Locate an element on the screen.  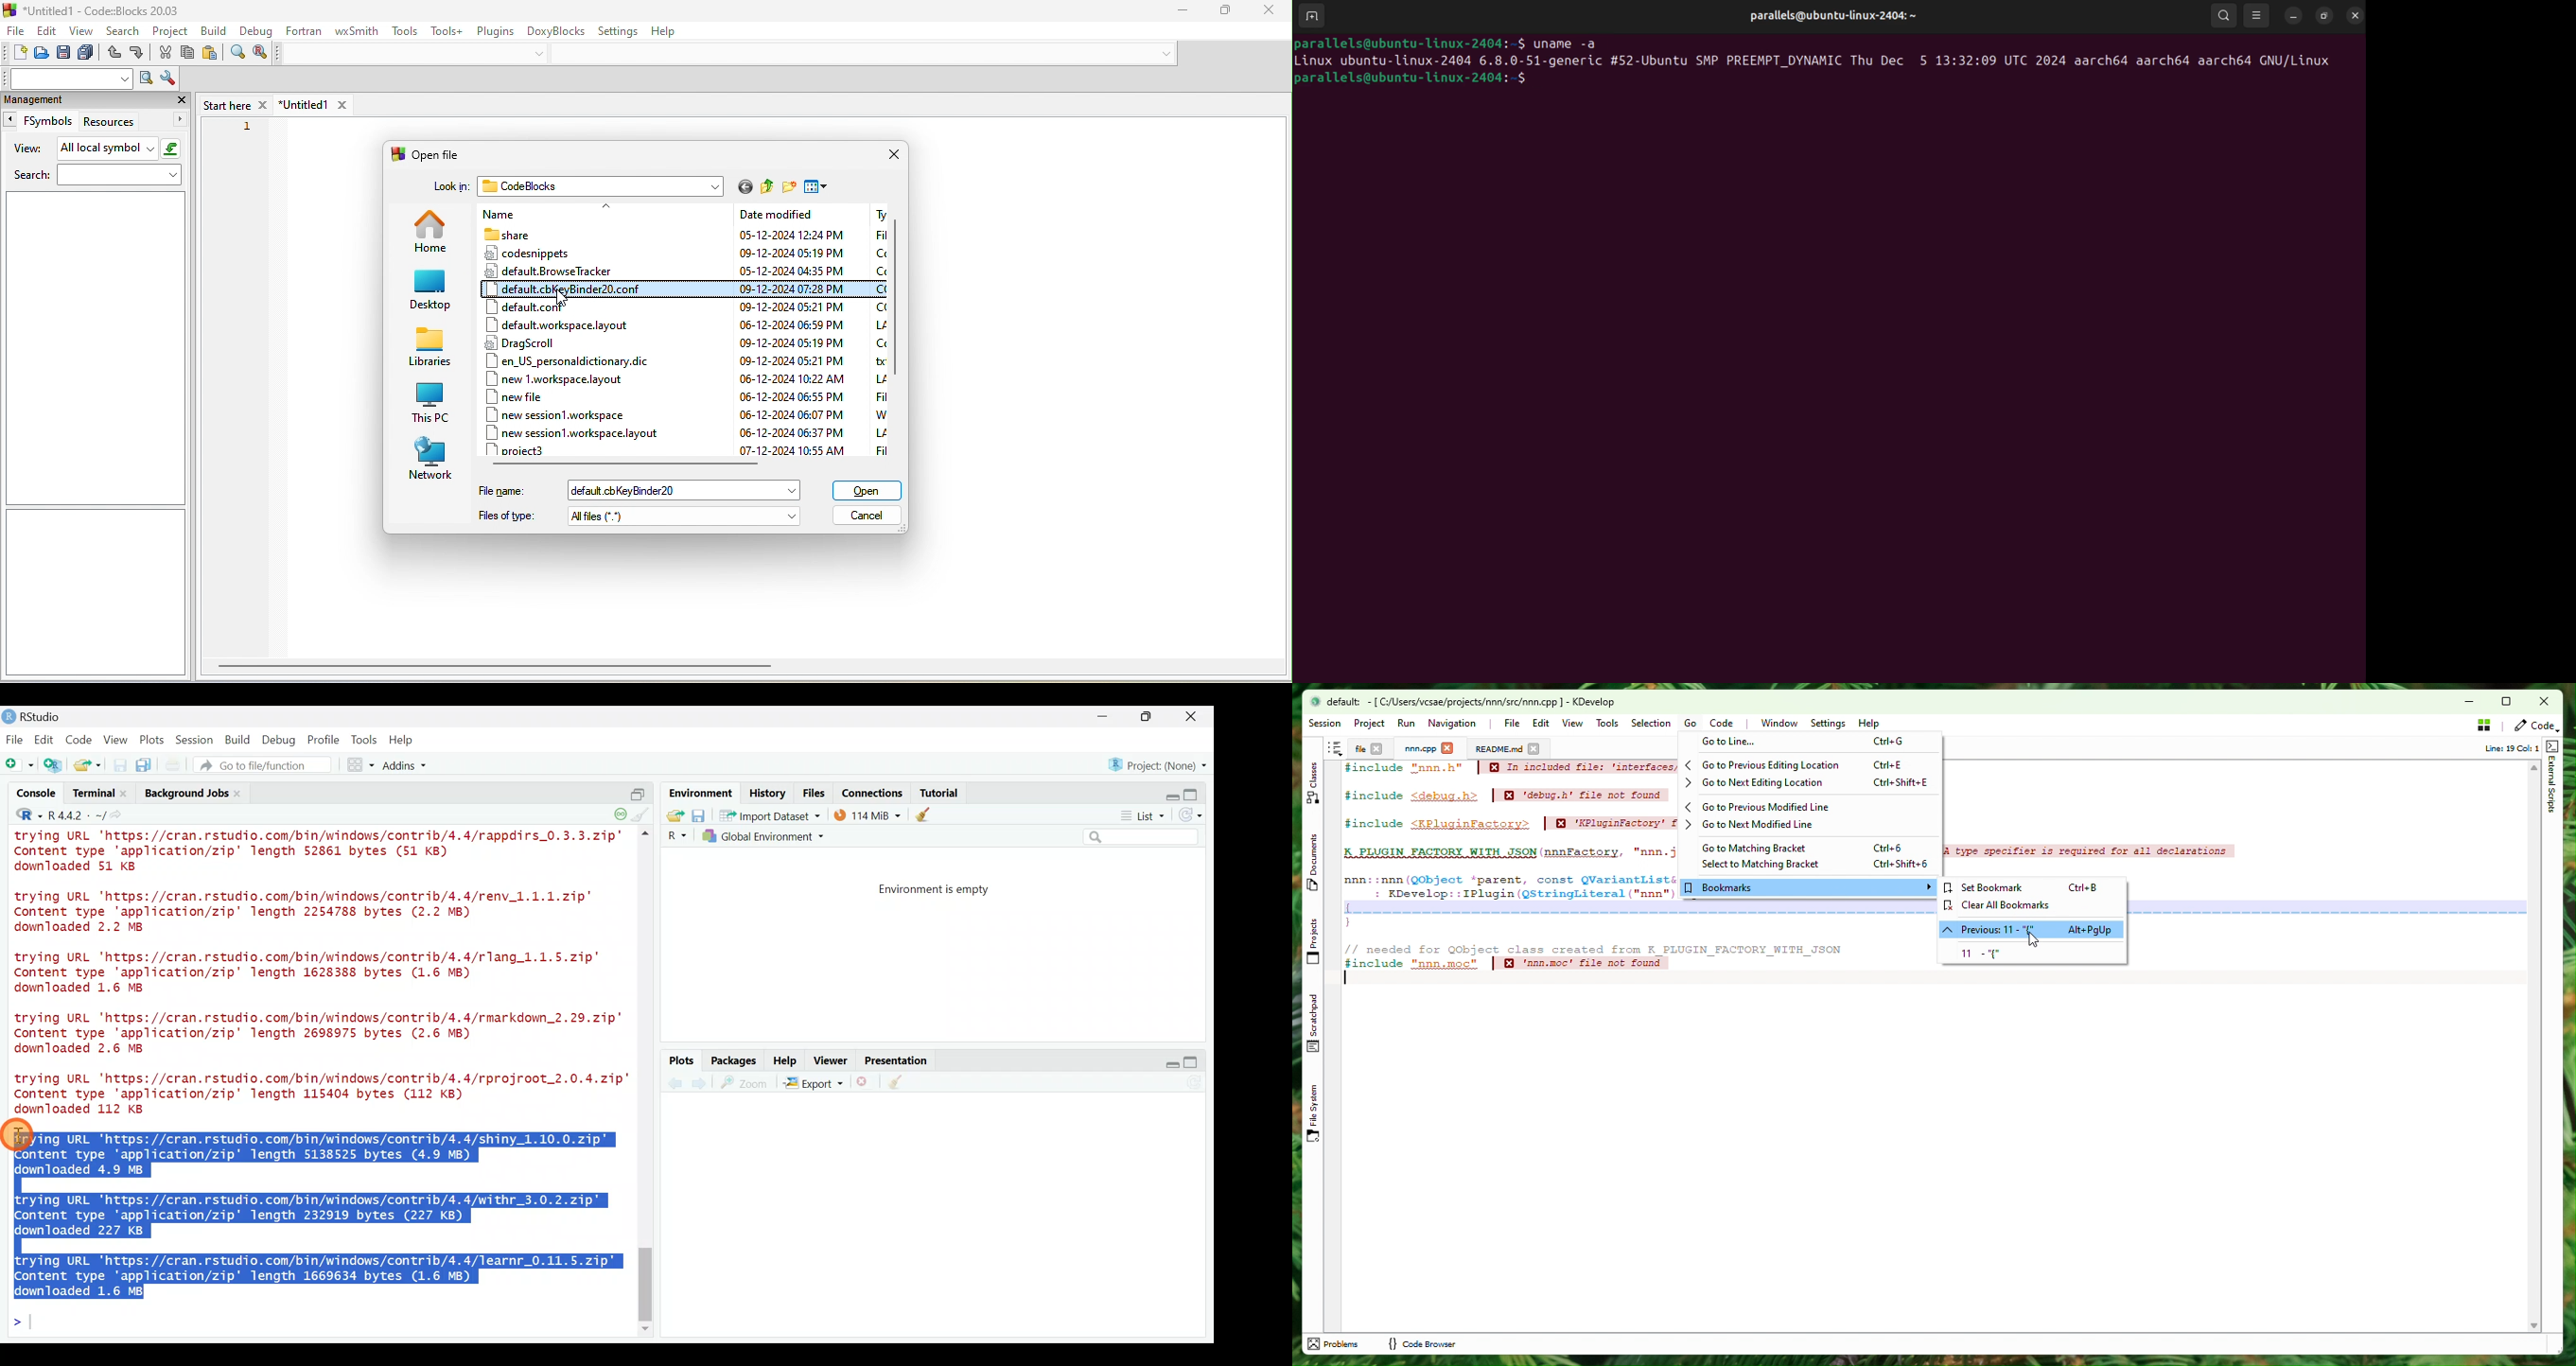
minimize is located at coordinates (2294, 15).